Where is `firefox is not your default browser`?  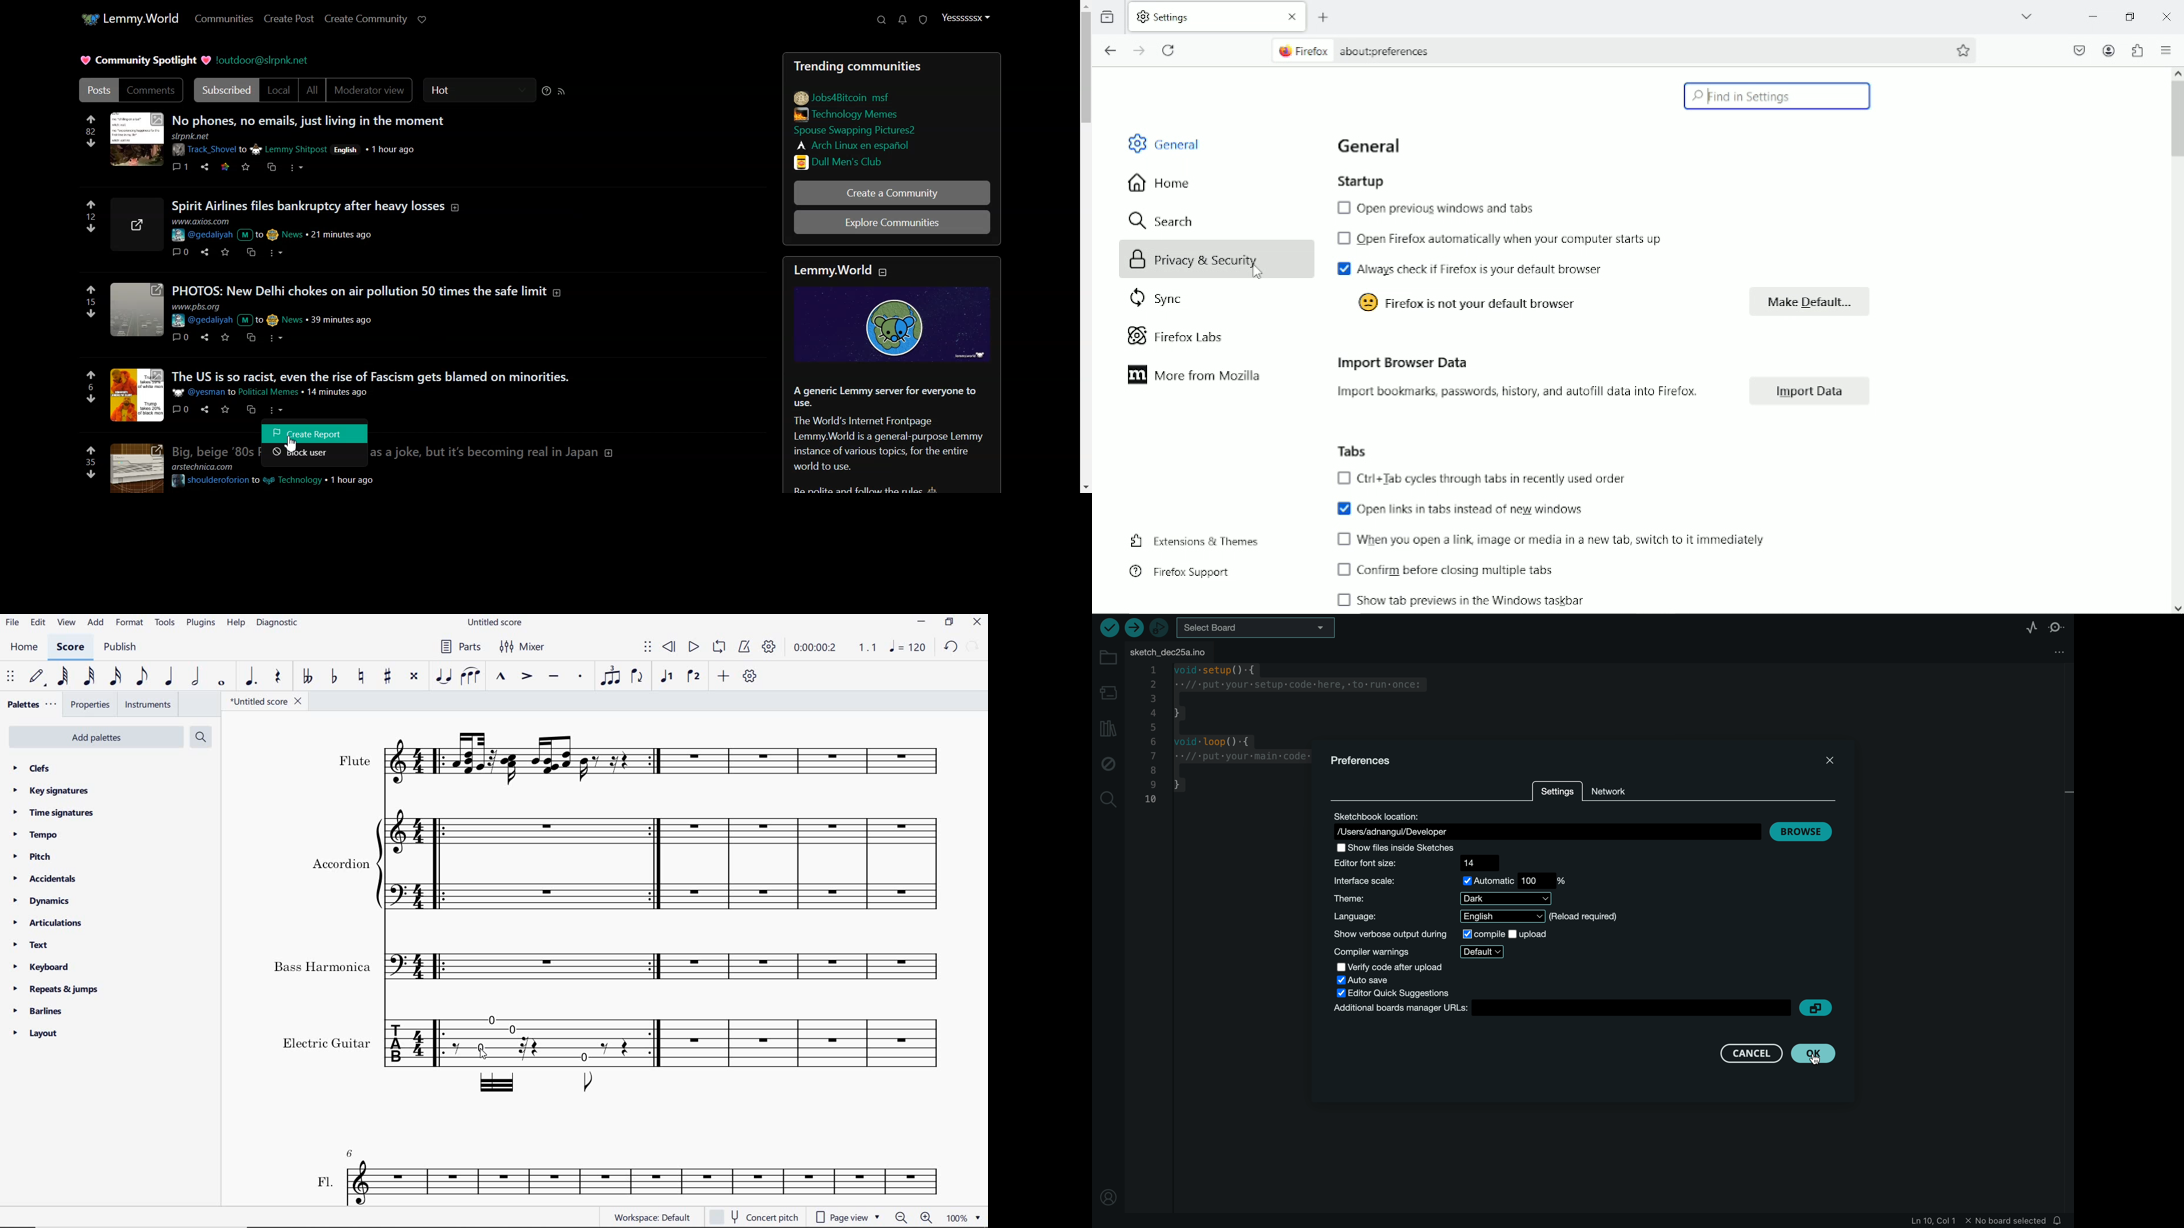 firefox is not your default browser is located at coordinates (1486, 304).